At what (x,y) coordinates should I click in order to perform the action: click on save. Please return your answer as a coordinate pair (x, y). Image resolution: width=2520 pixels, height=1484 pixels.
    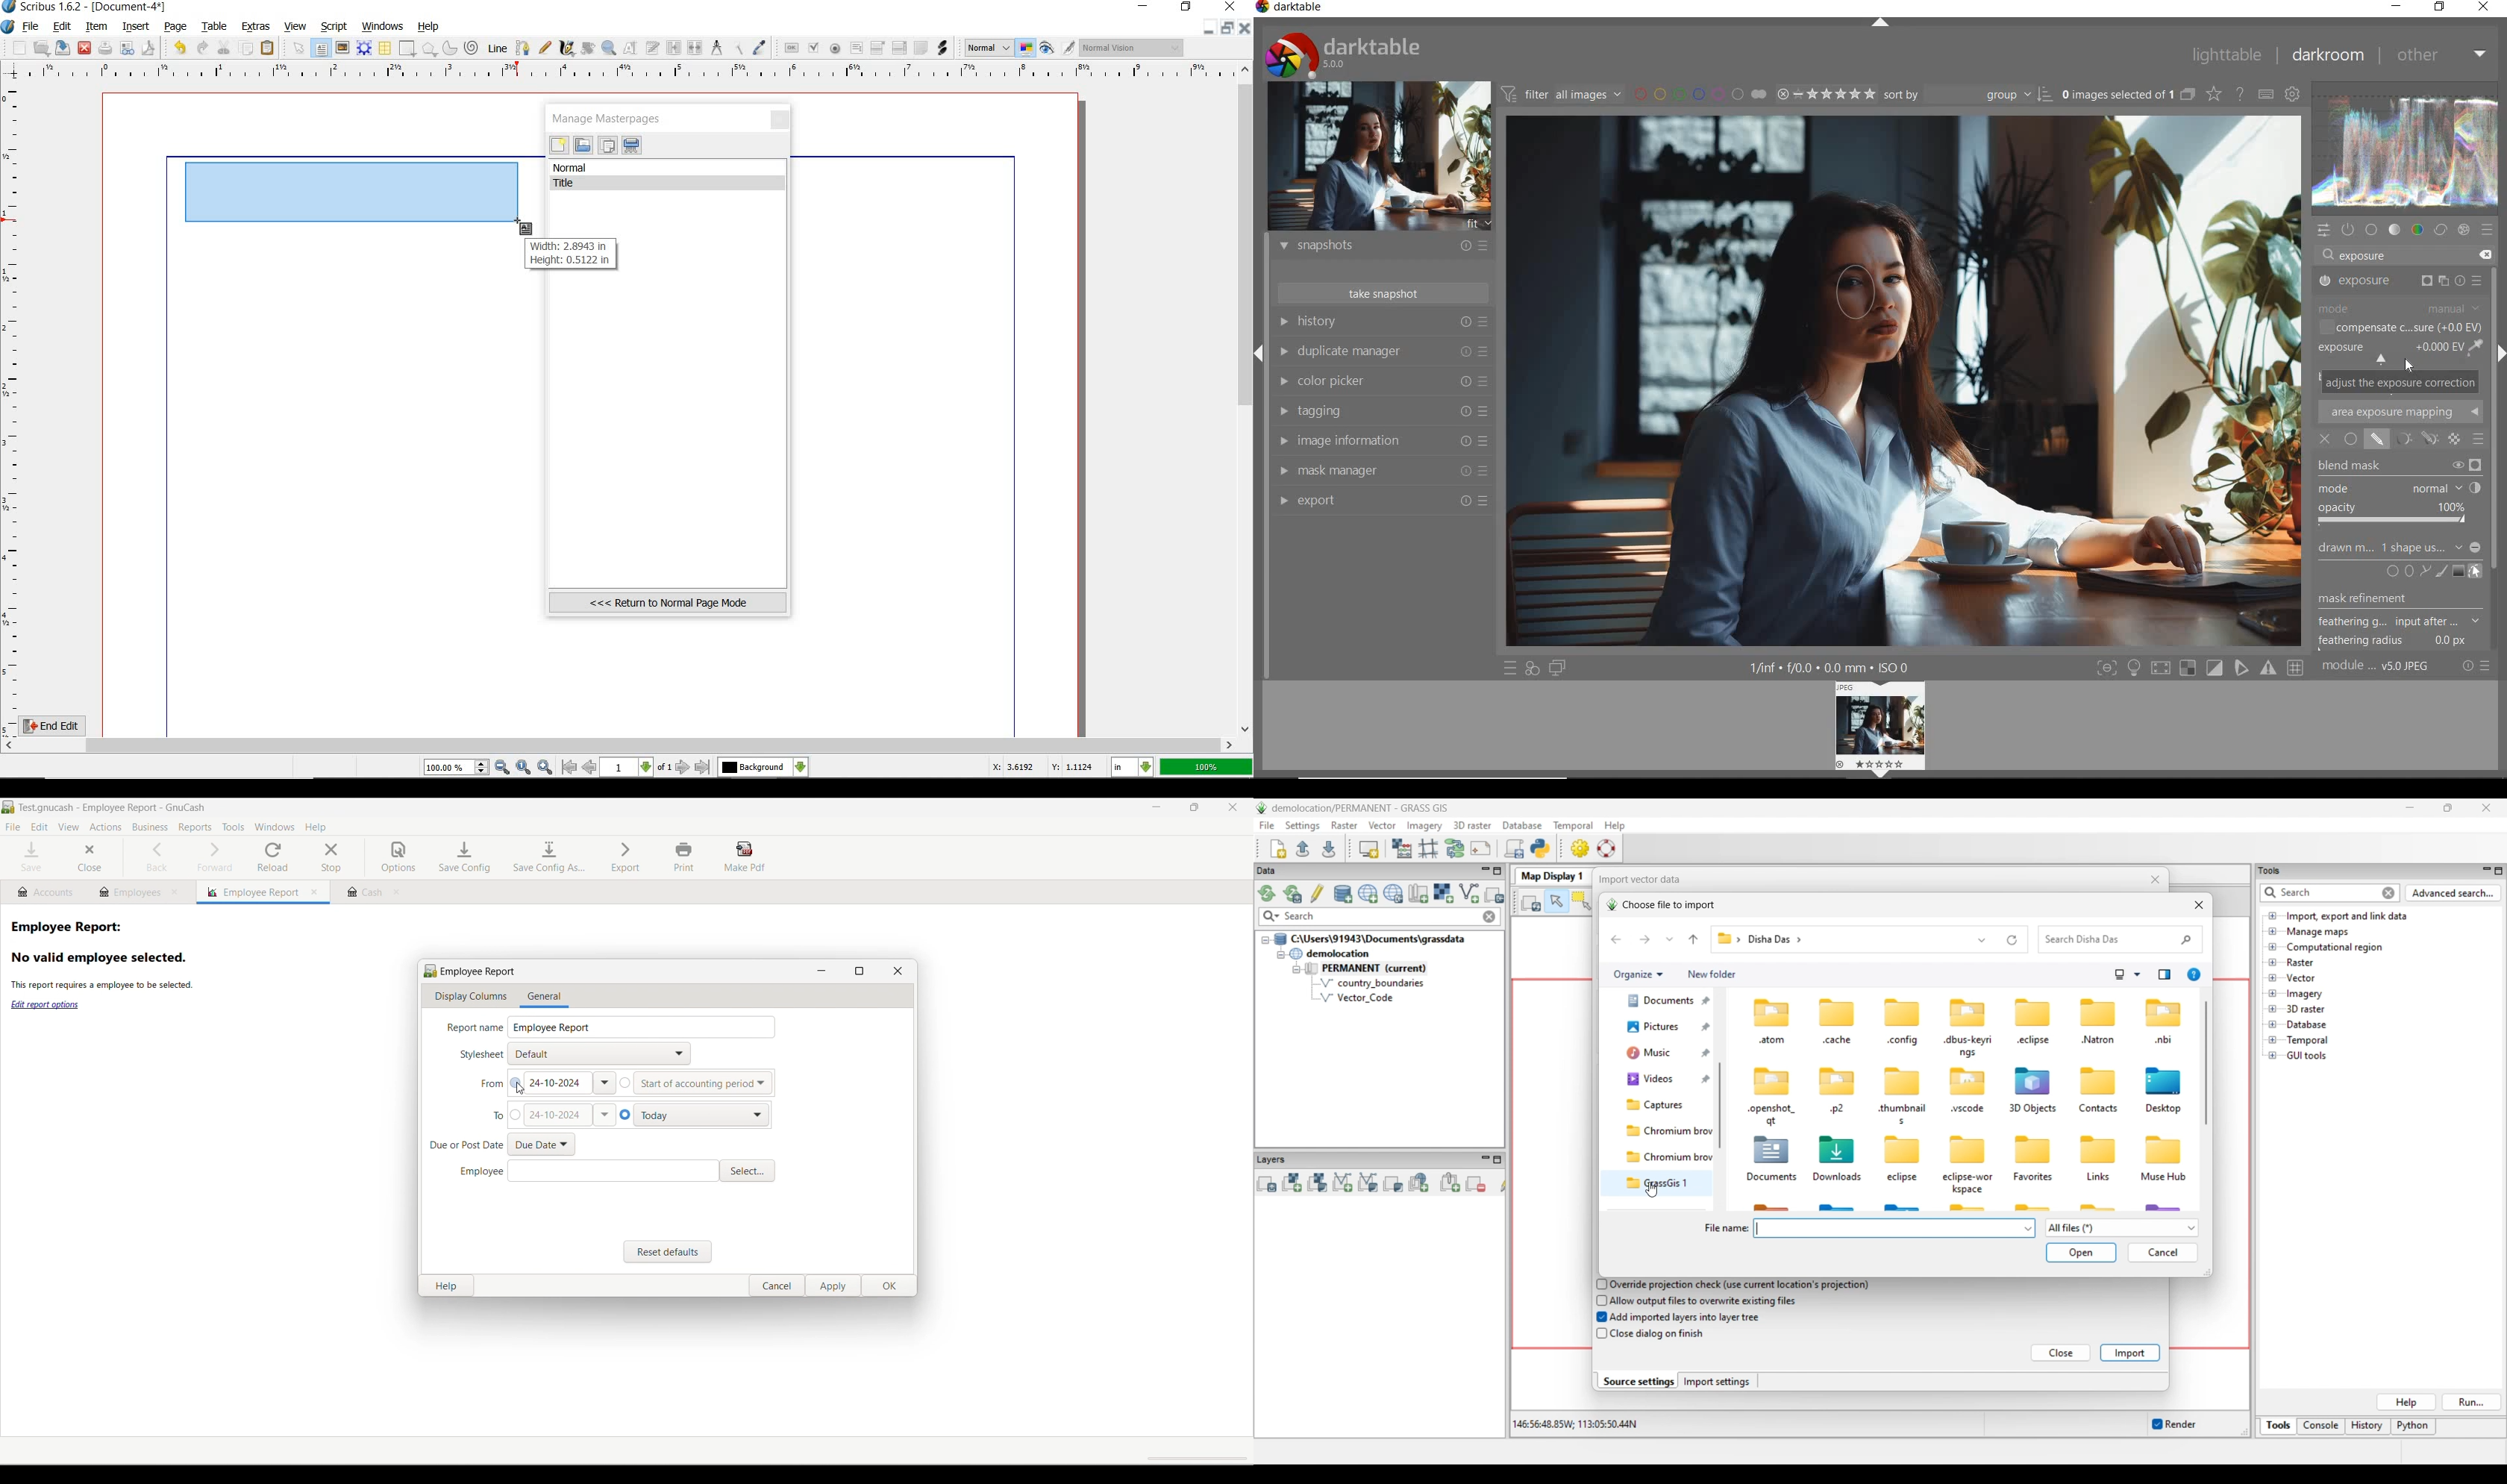
    Looking at the image, I should click on (63, 48).